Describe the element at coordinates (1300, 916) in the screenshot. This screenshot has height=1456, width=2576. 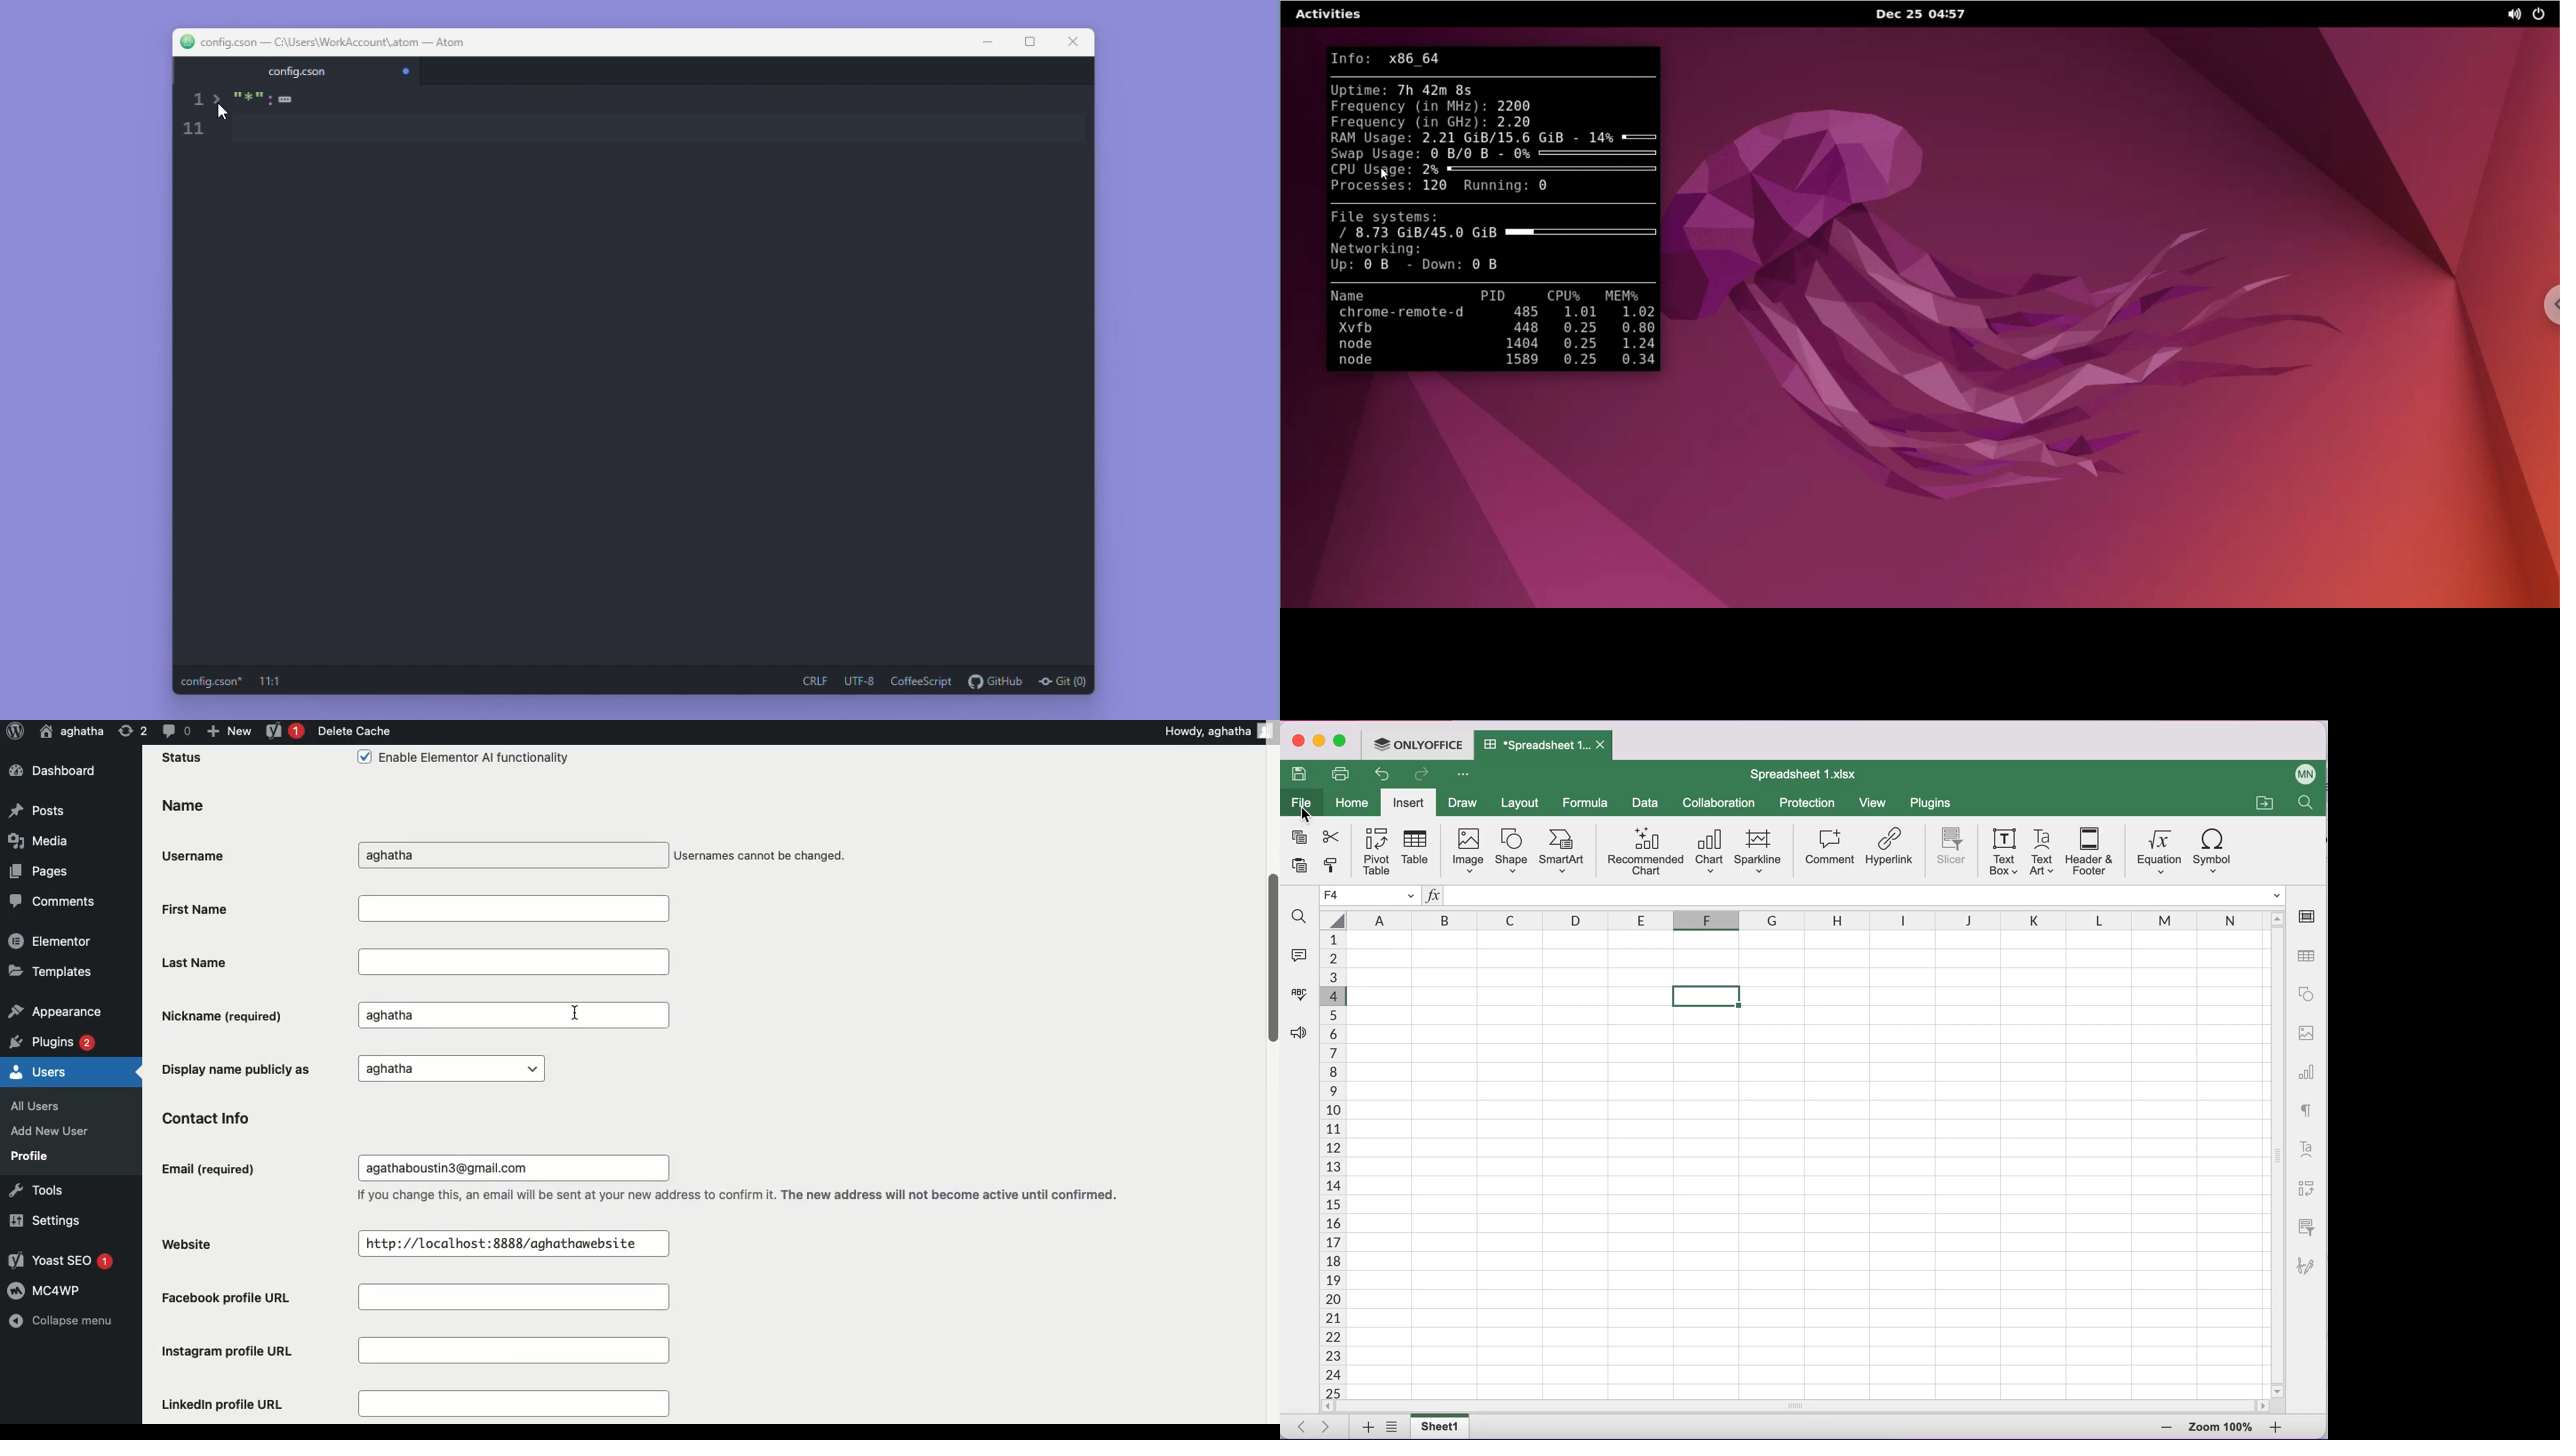
I see `find` at that location.